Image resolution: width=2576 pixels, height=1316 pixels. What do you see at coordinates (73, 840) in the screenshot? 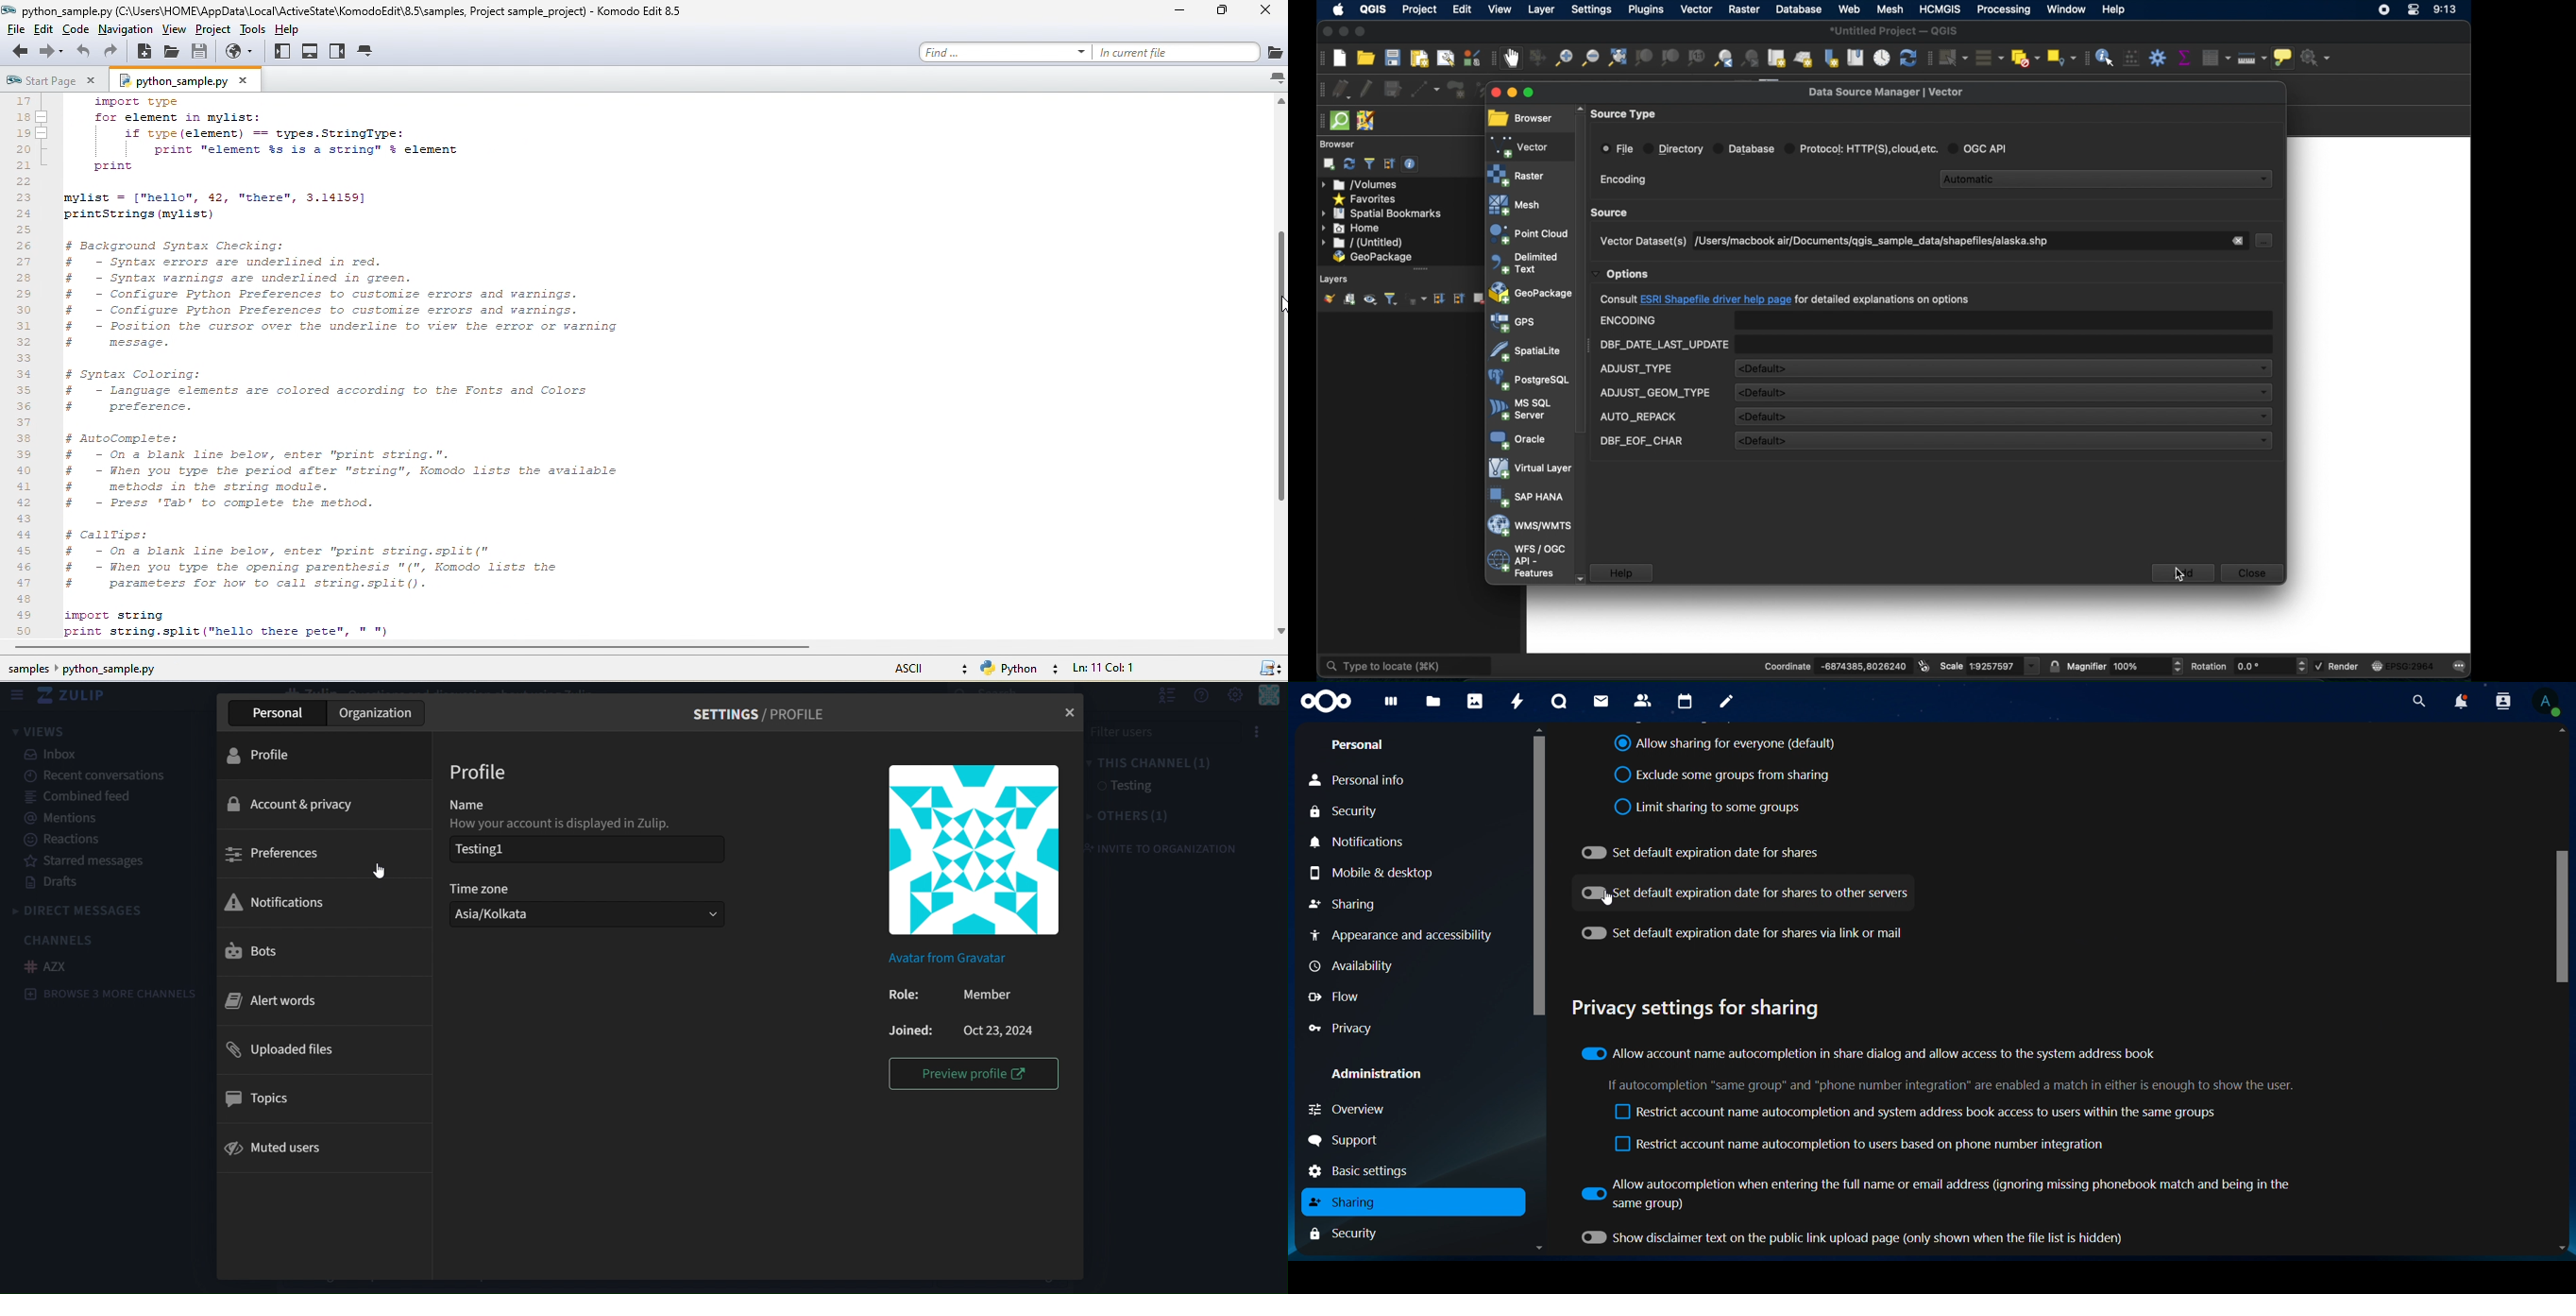
I see `reactions` at bounding box center [73, 840].